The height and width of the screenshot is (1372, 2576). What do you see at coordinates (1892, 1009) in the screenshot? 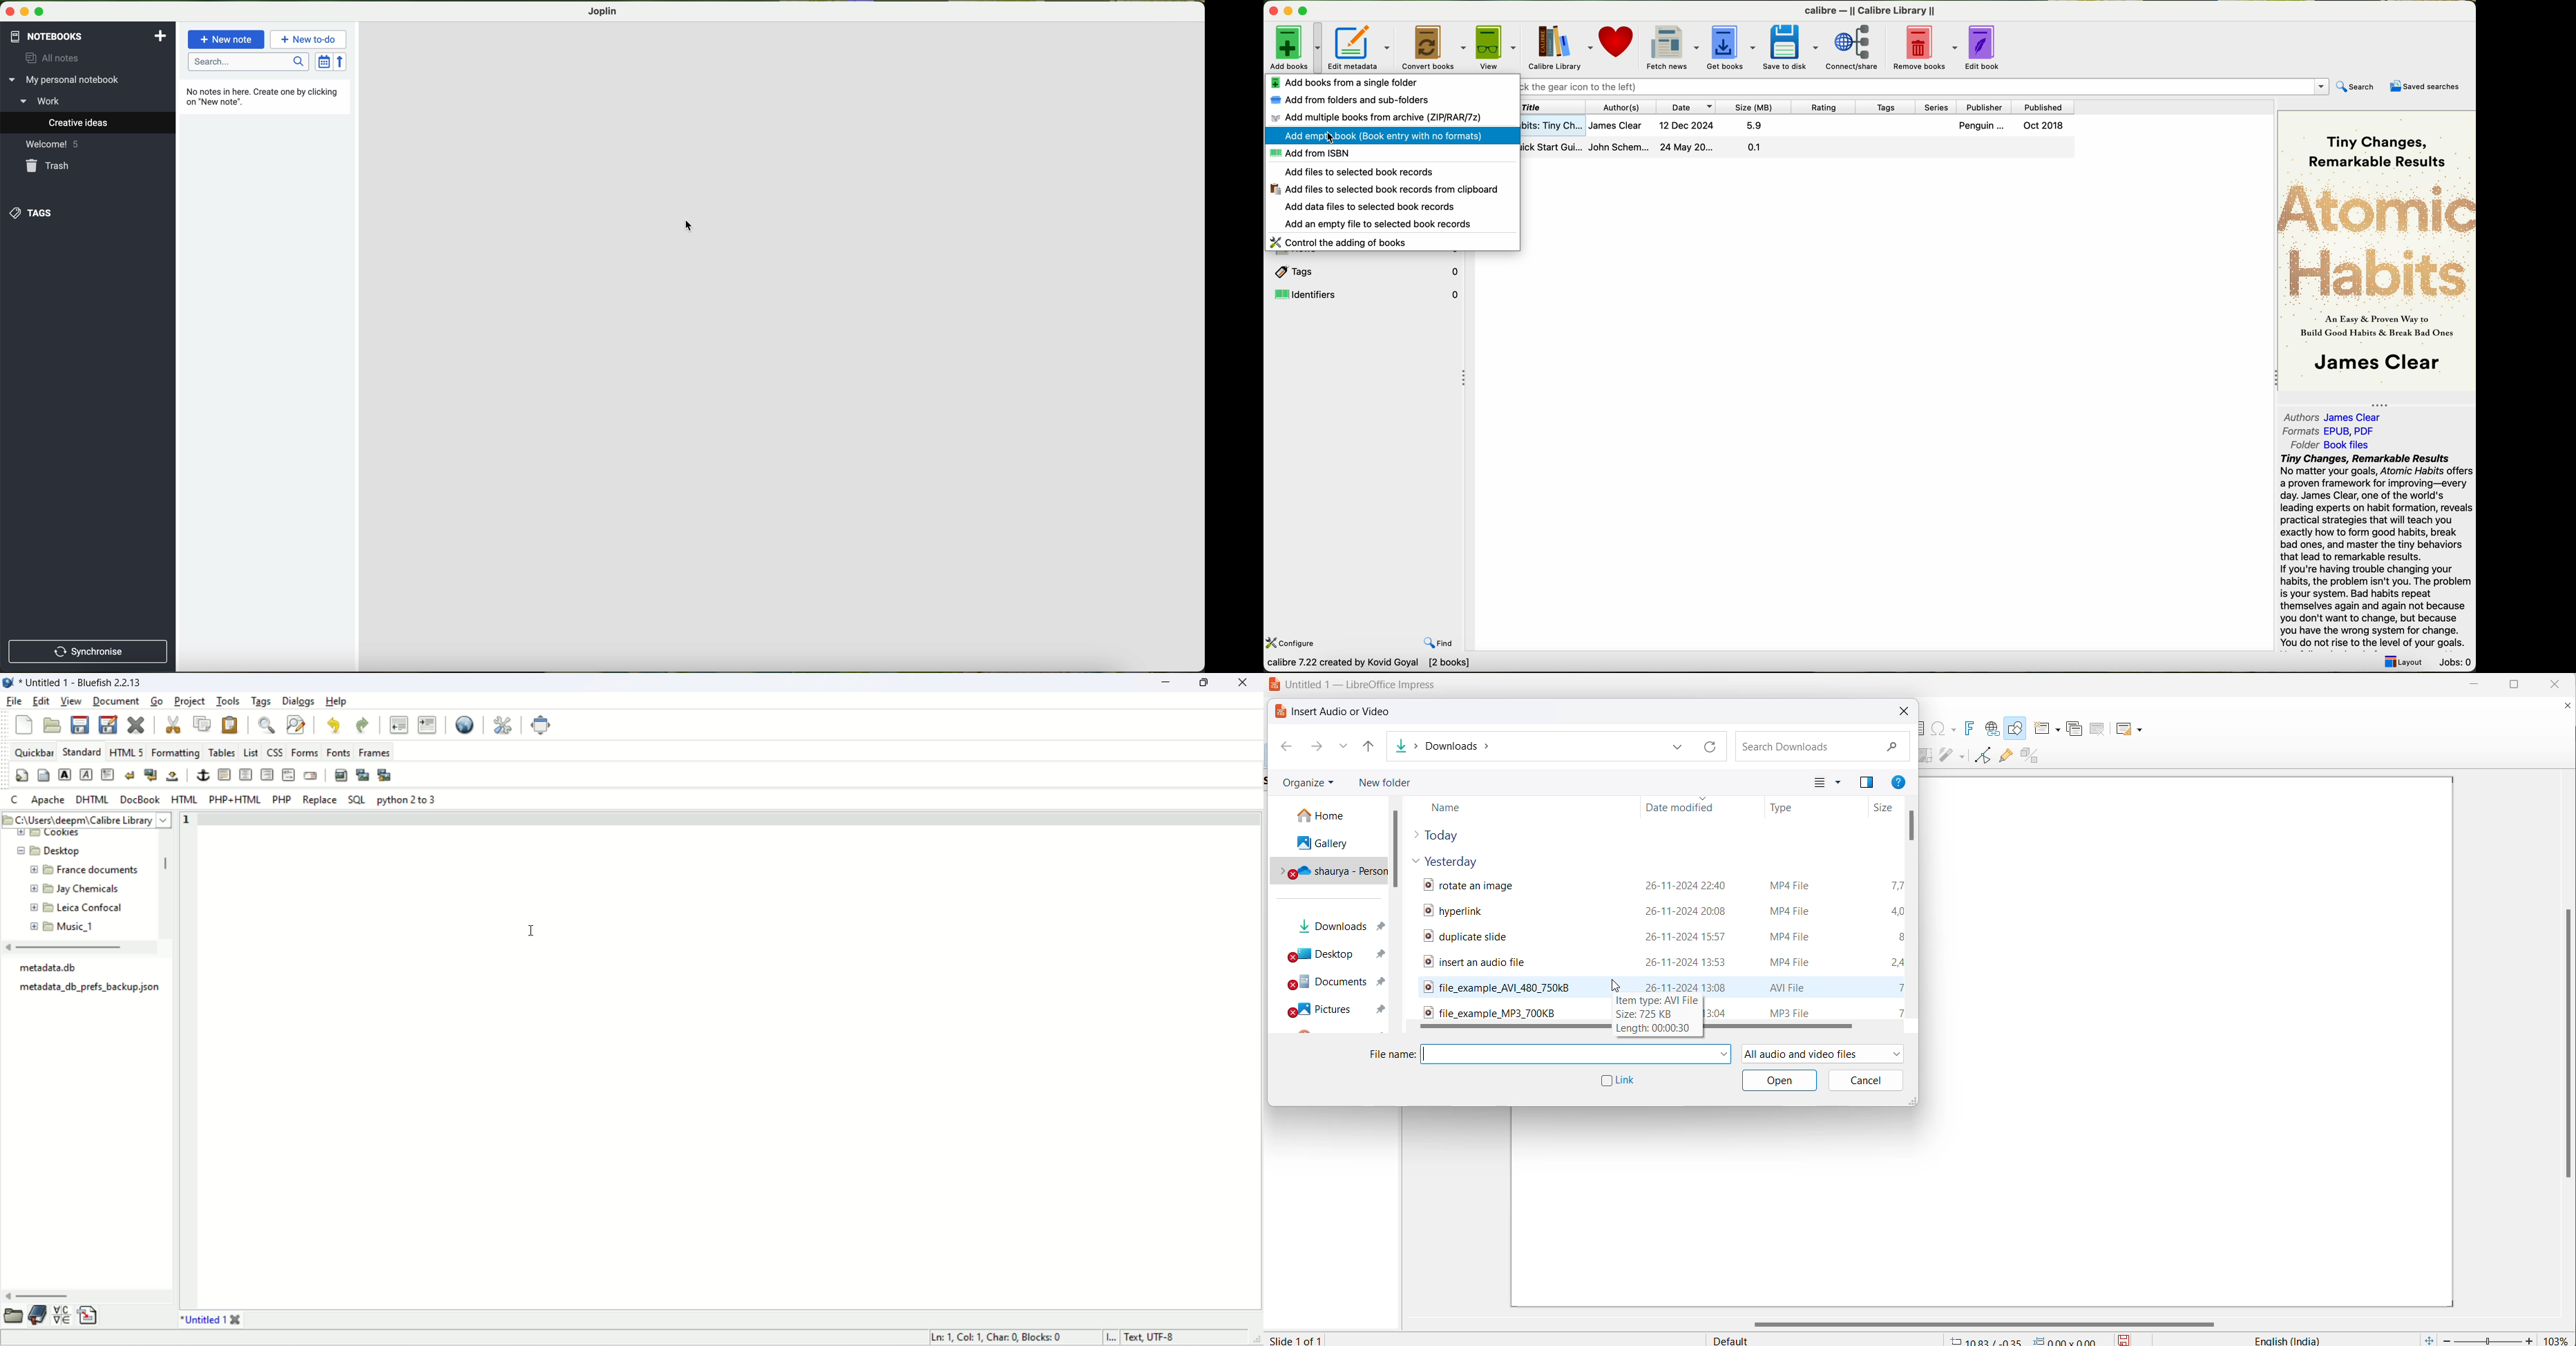
I see `audio file size` at bounding box center [1892, 1009].